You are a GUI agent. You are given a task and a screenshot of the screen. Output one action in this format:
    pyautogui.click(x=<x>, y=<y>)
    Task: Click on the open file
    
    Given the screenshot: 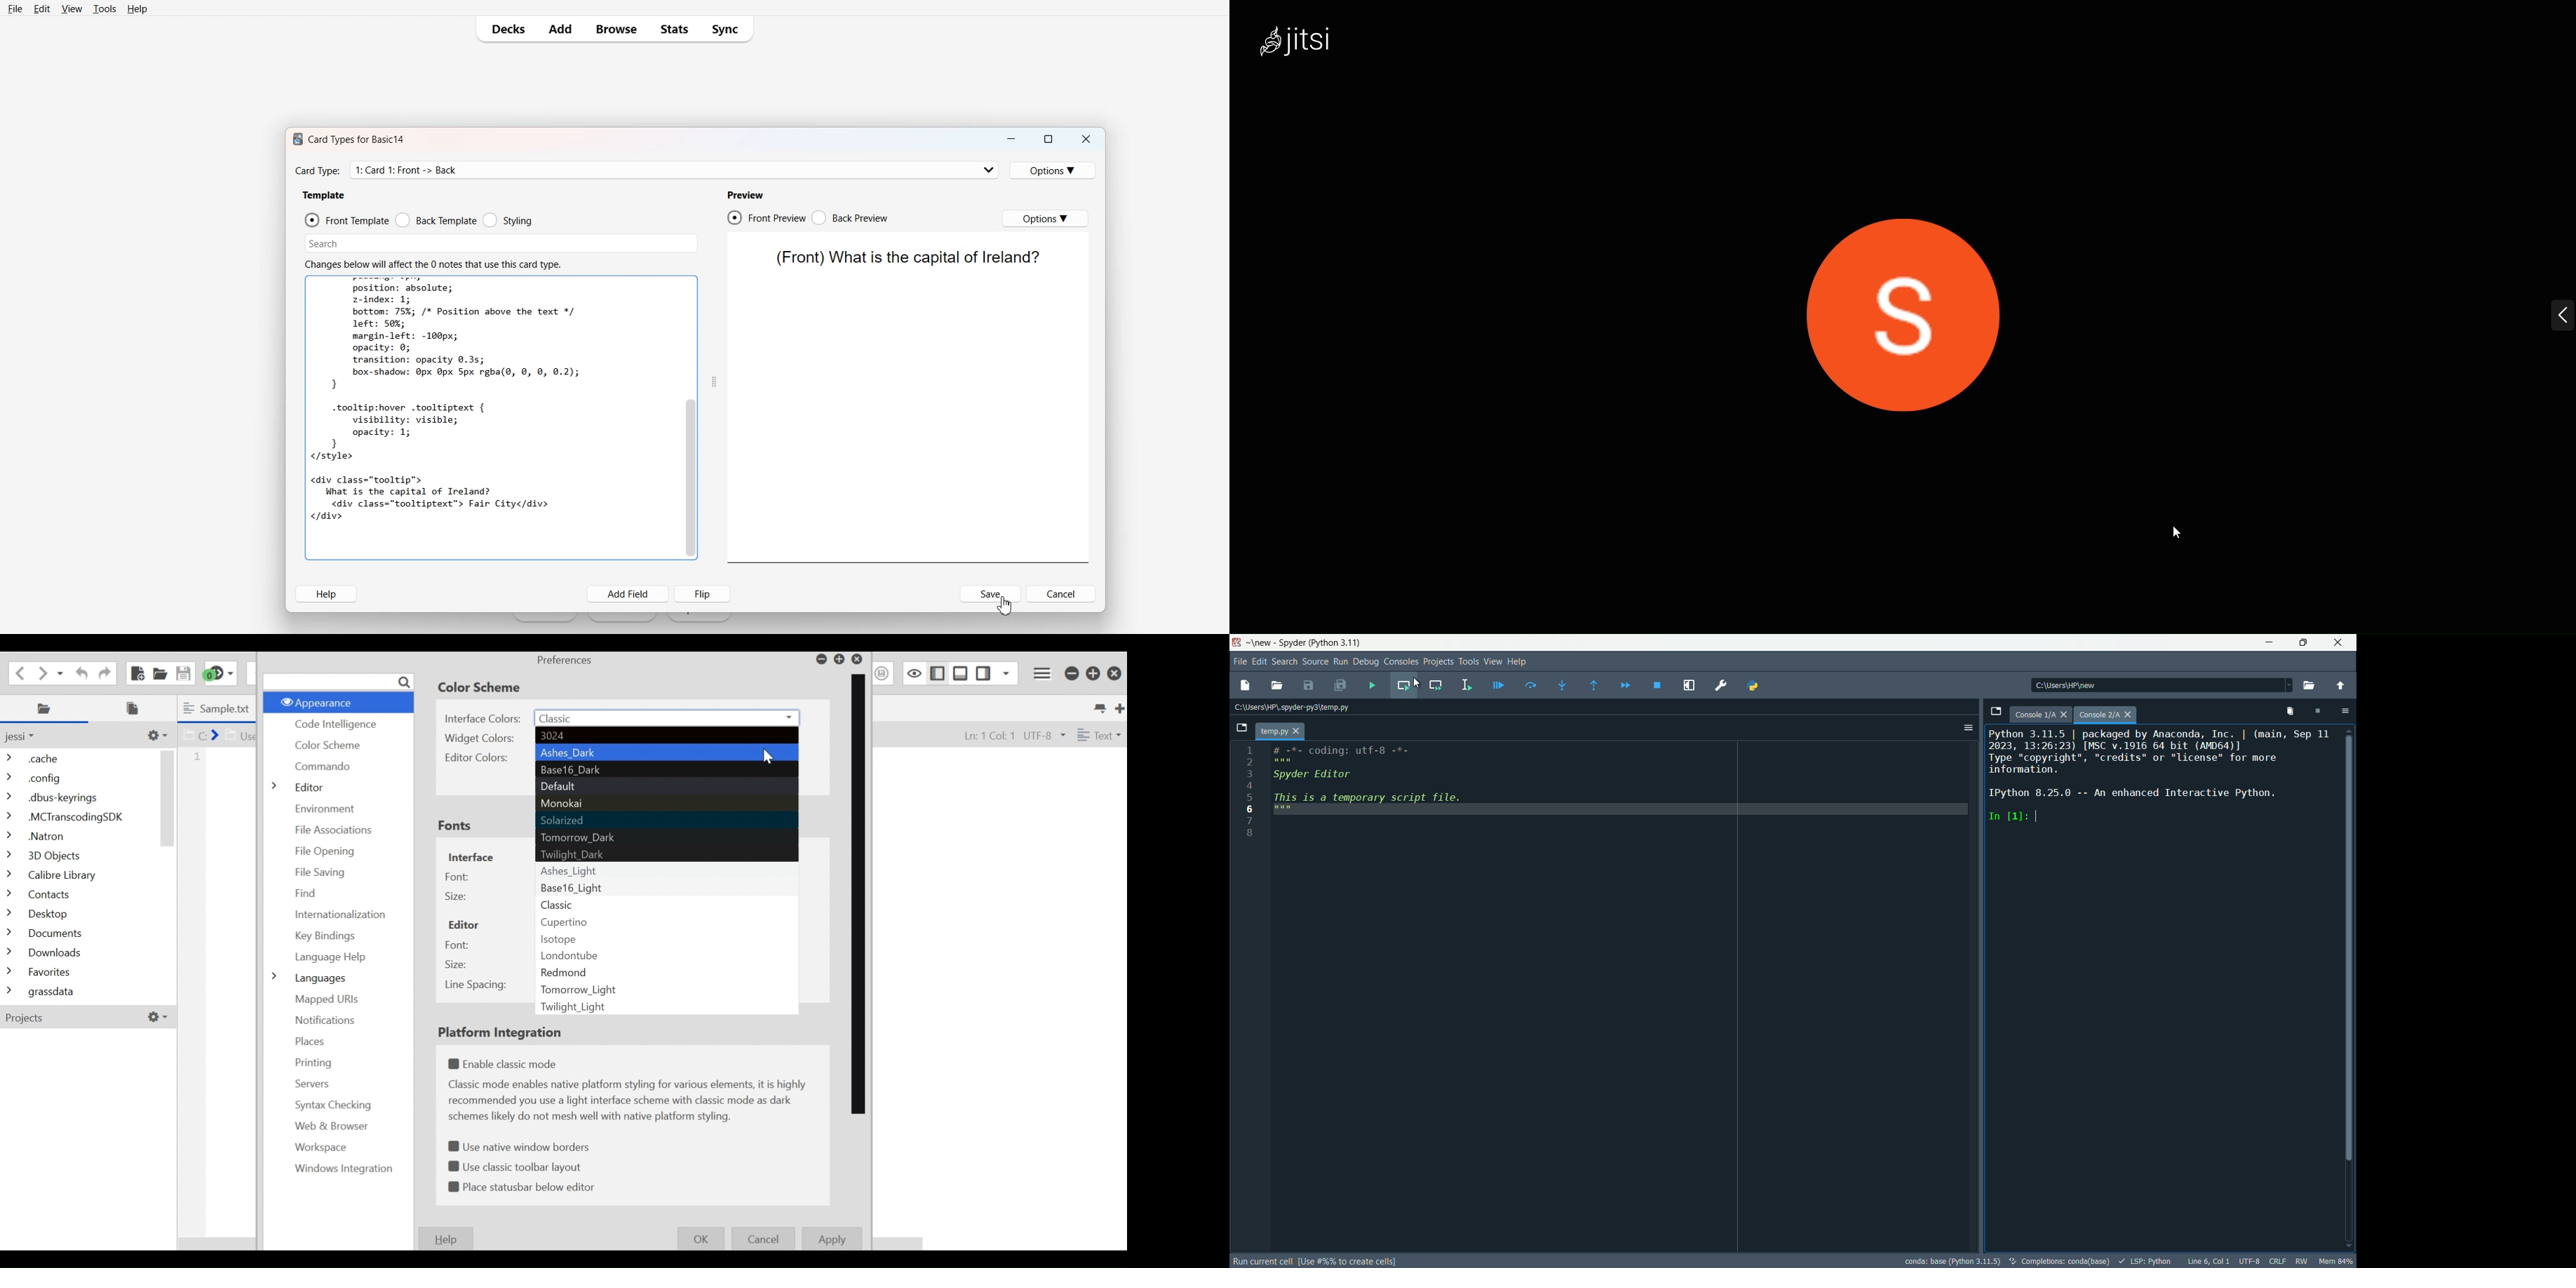 What is the action you would take?
    pyautogui.click(x=1276, y=686)
    